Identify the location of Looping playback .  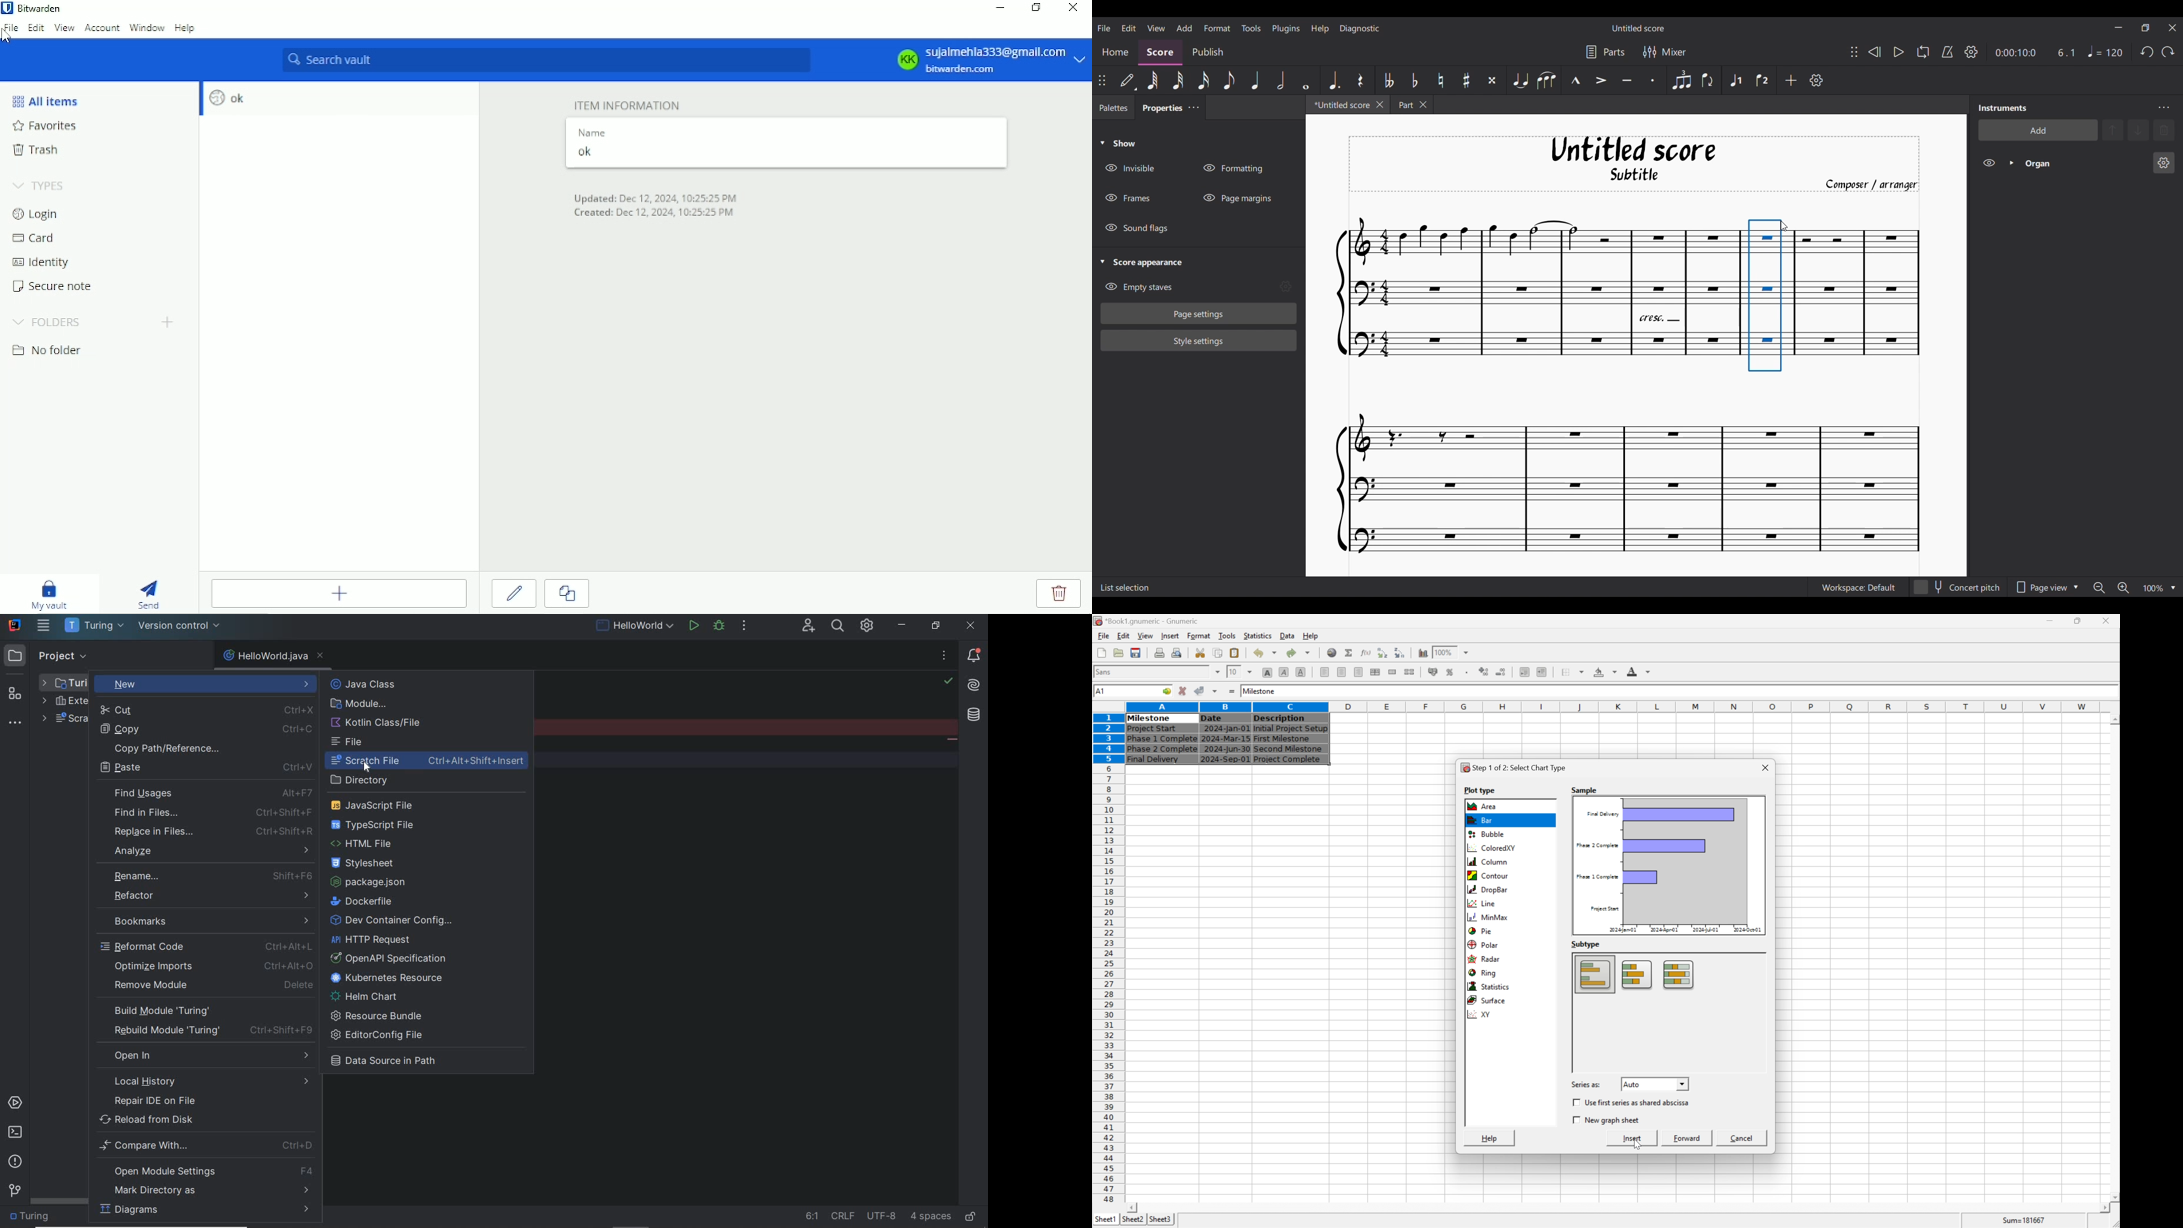
(1923, 52).